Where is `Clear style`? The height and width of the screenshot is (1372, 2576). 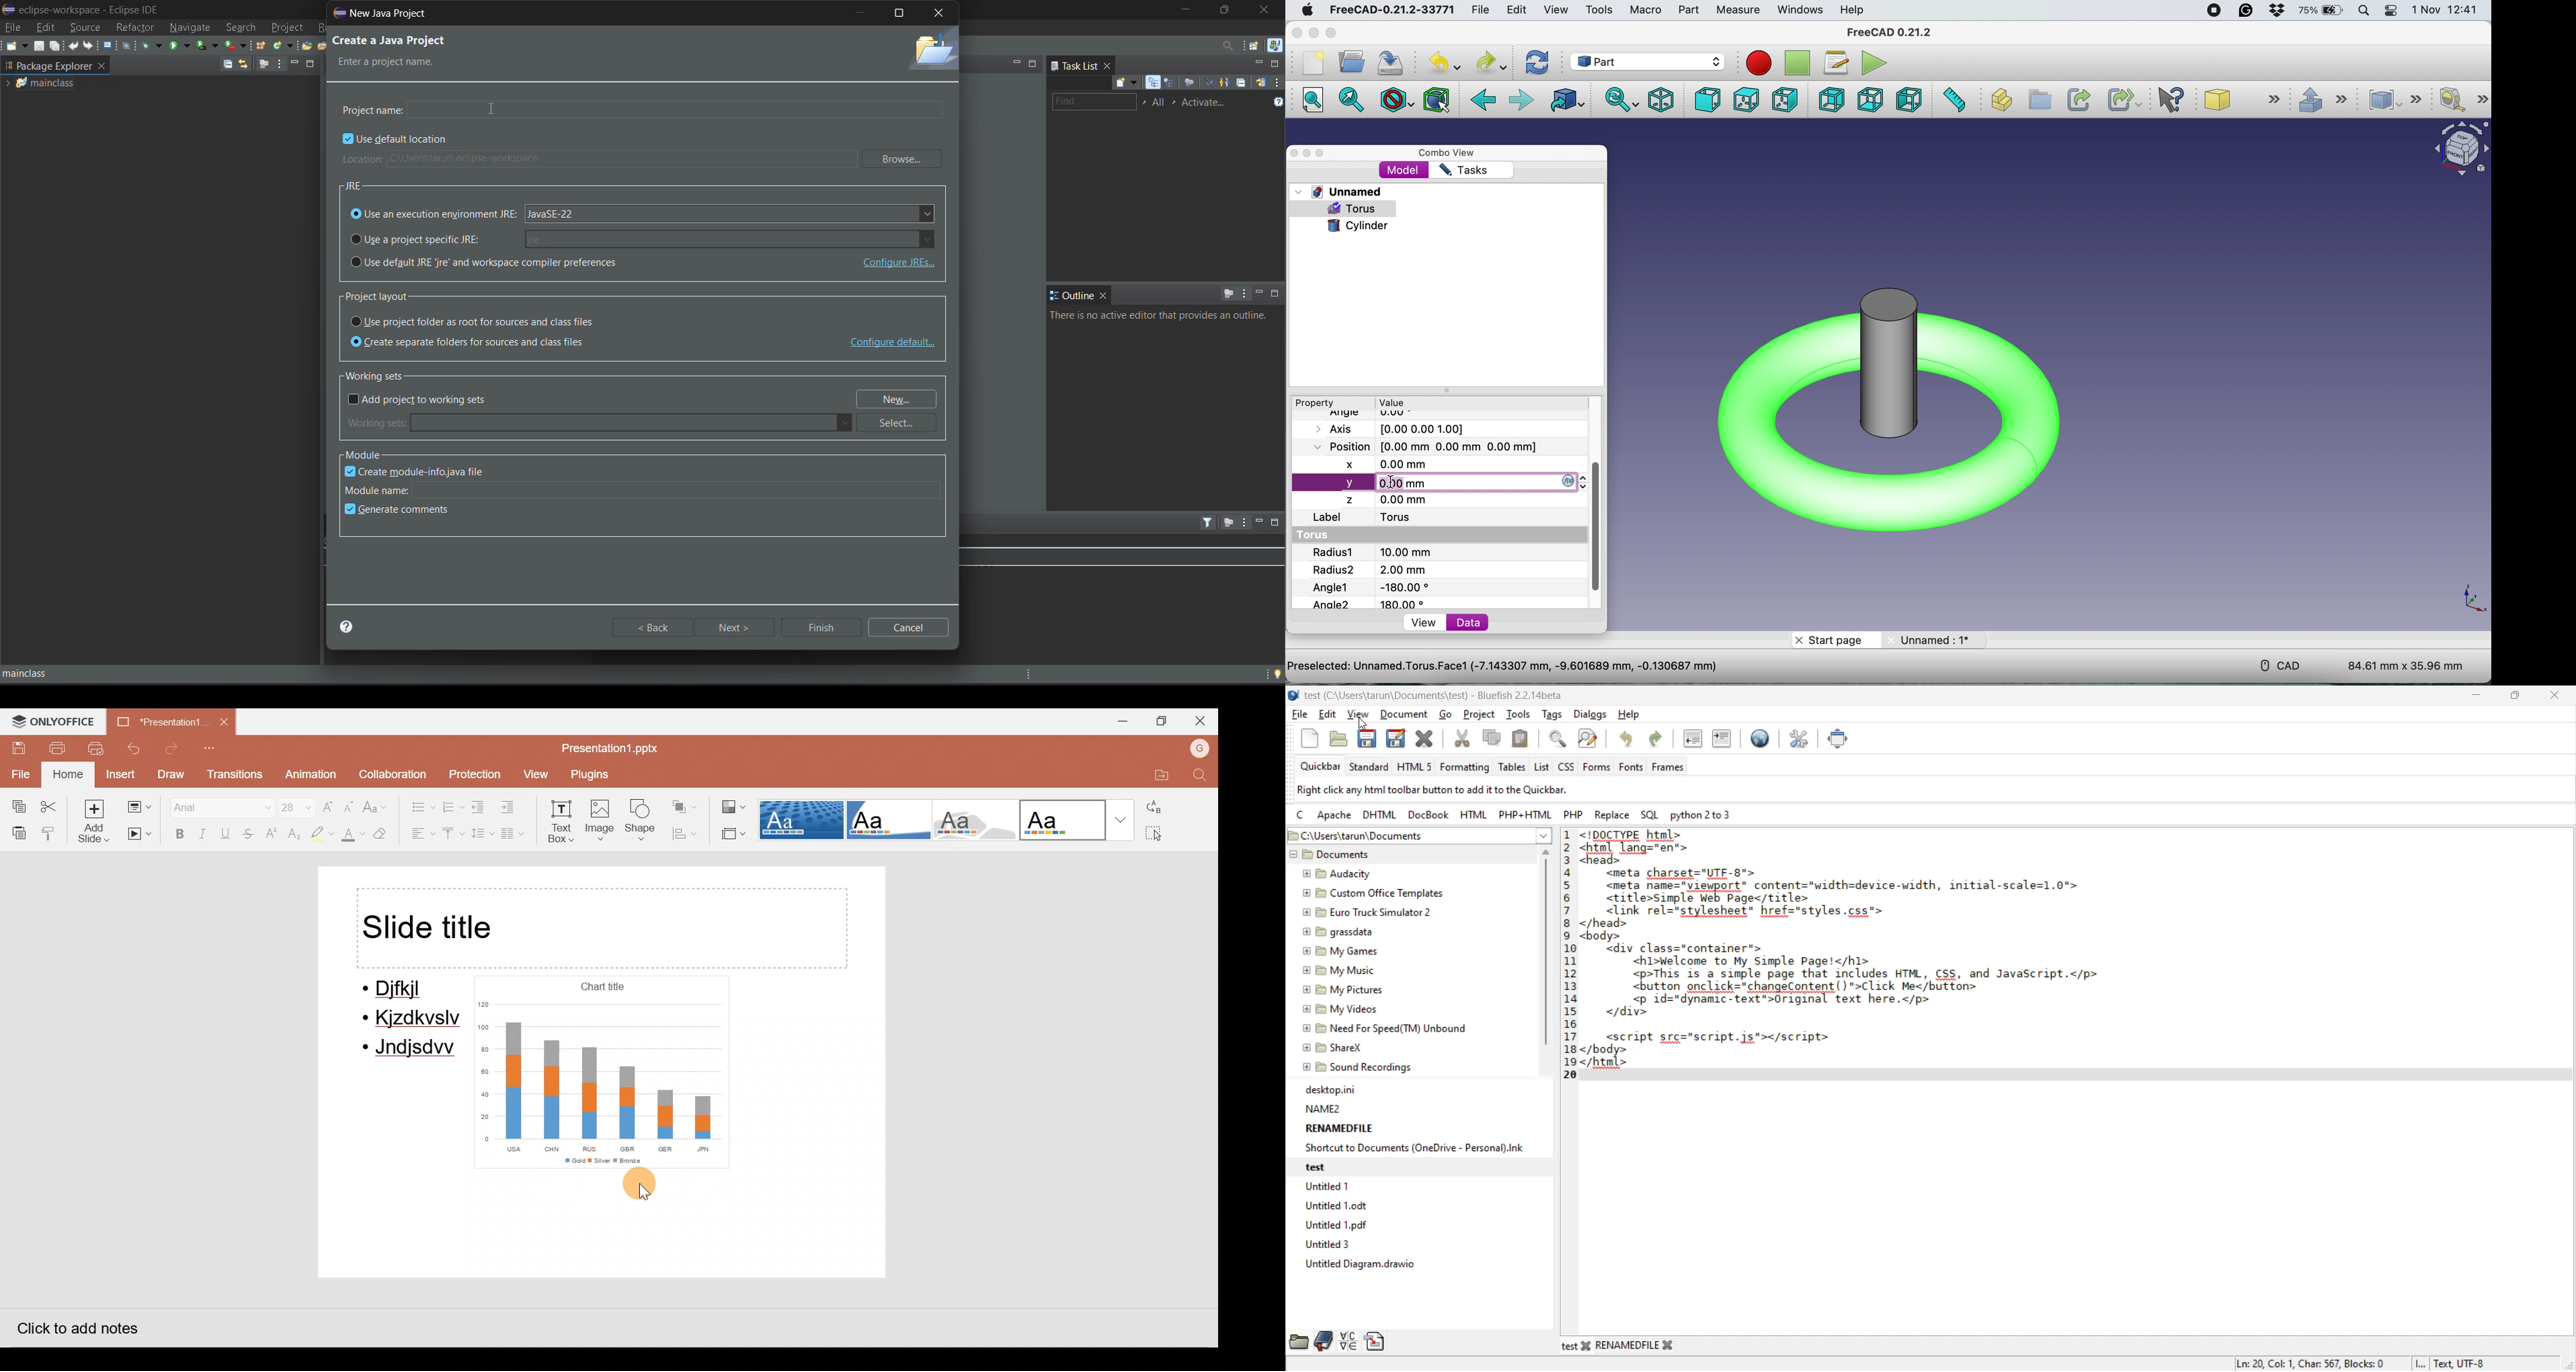 Clear style is located at coordinates (387, 833).